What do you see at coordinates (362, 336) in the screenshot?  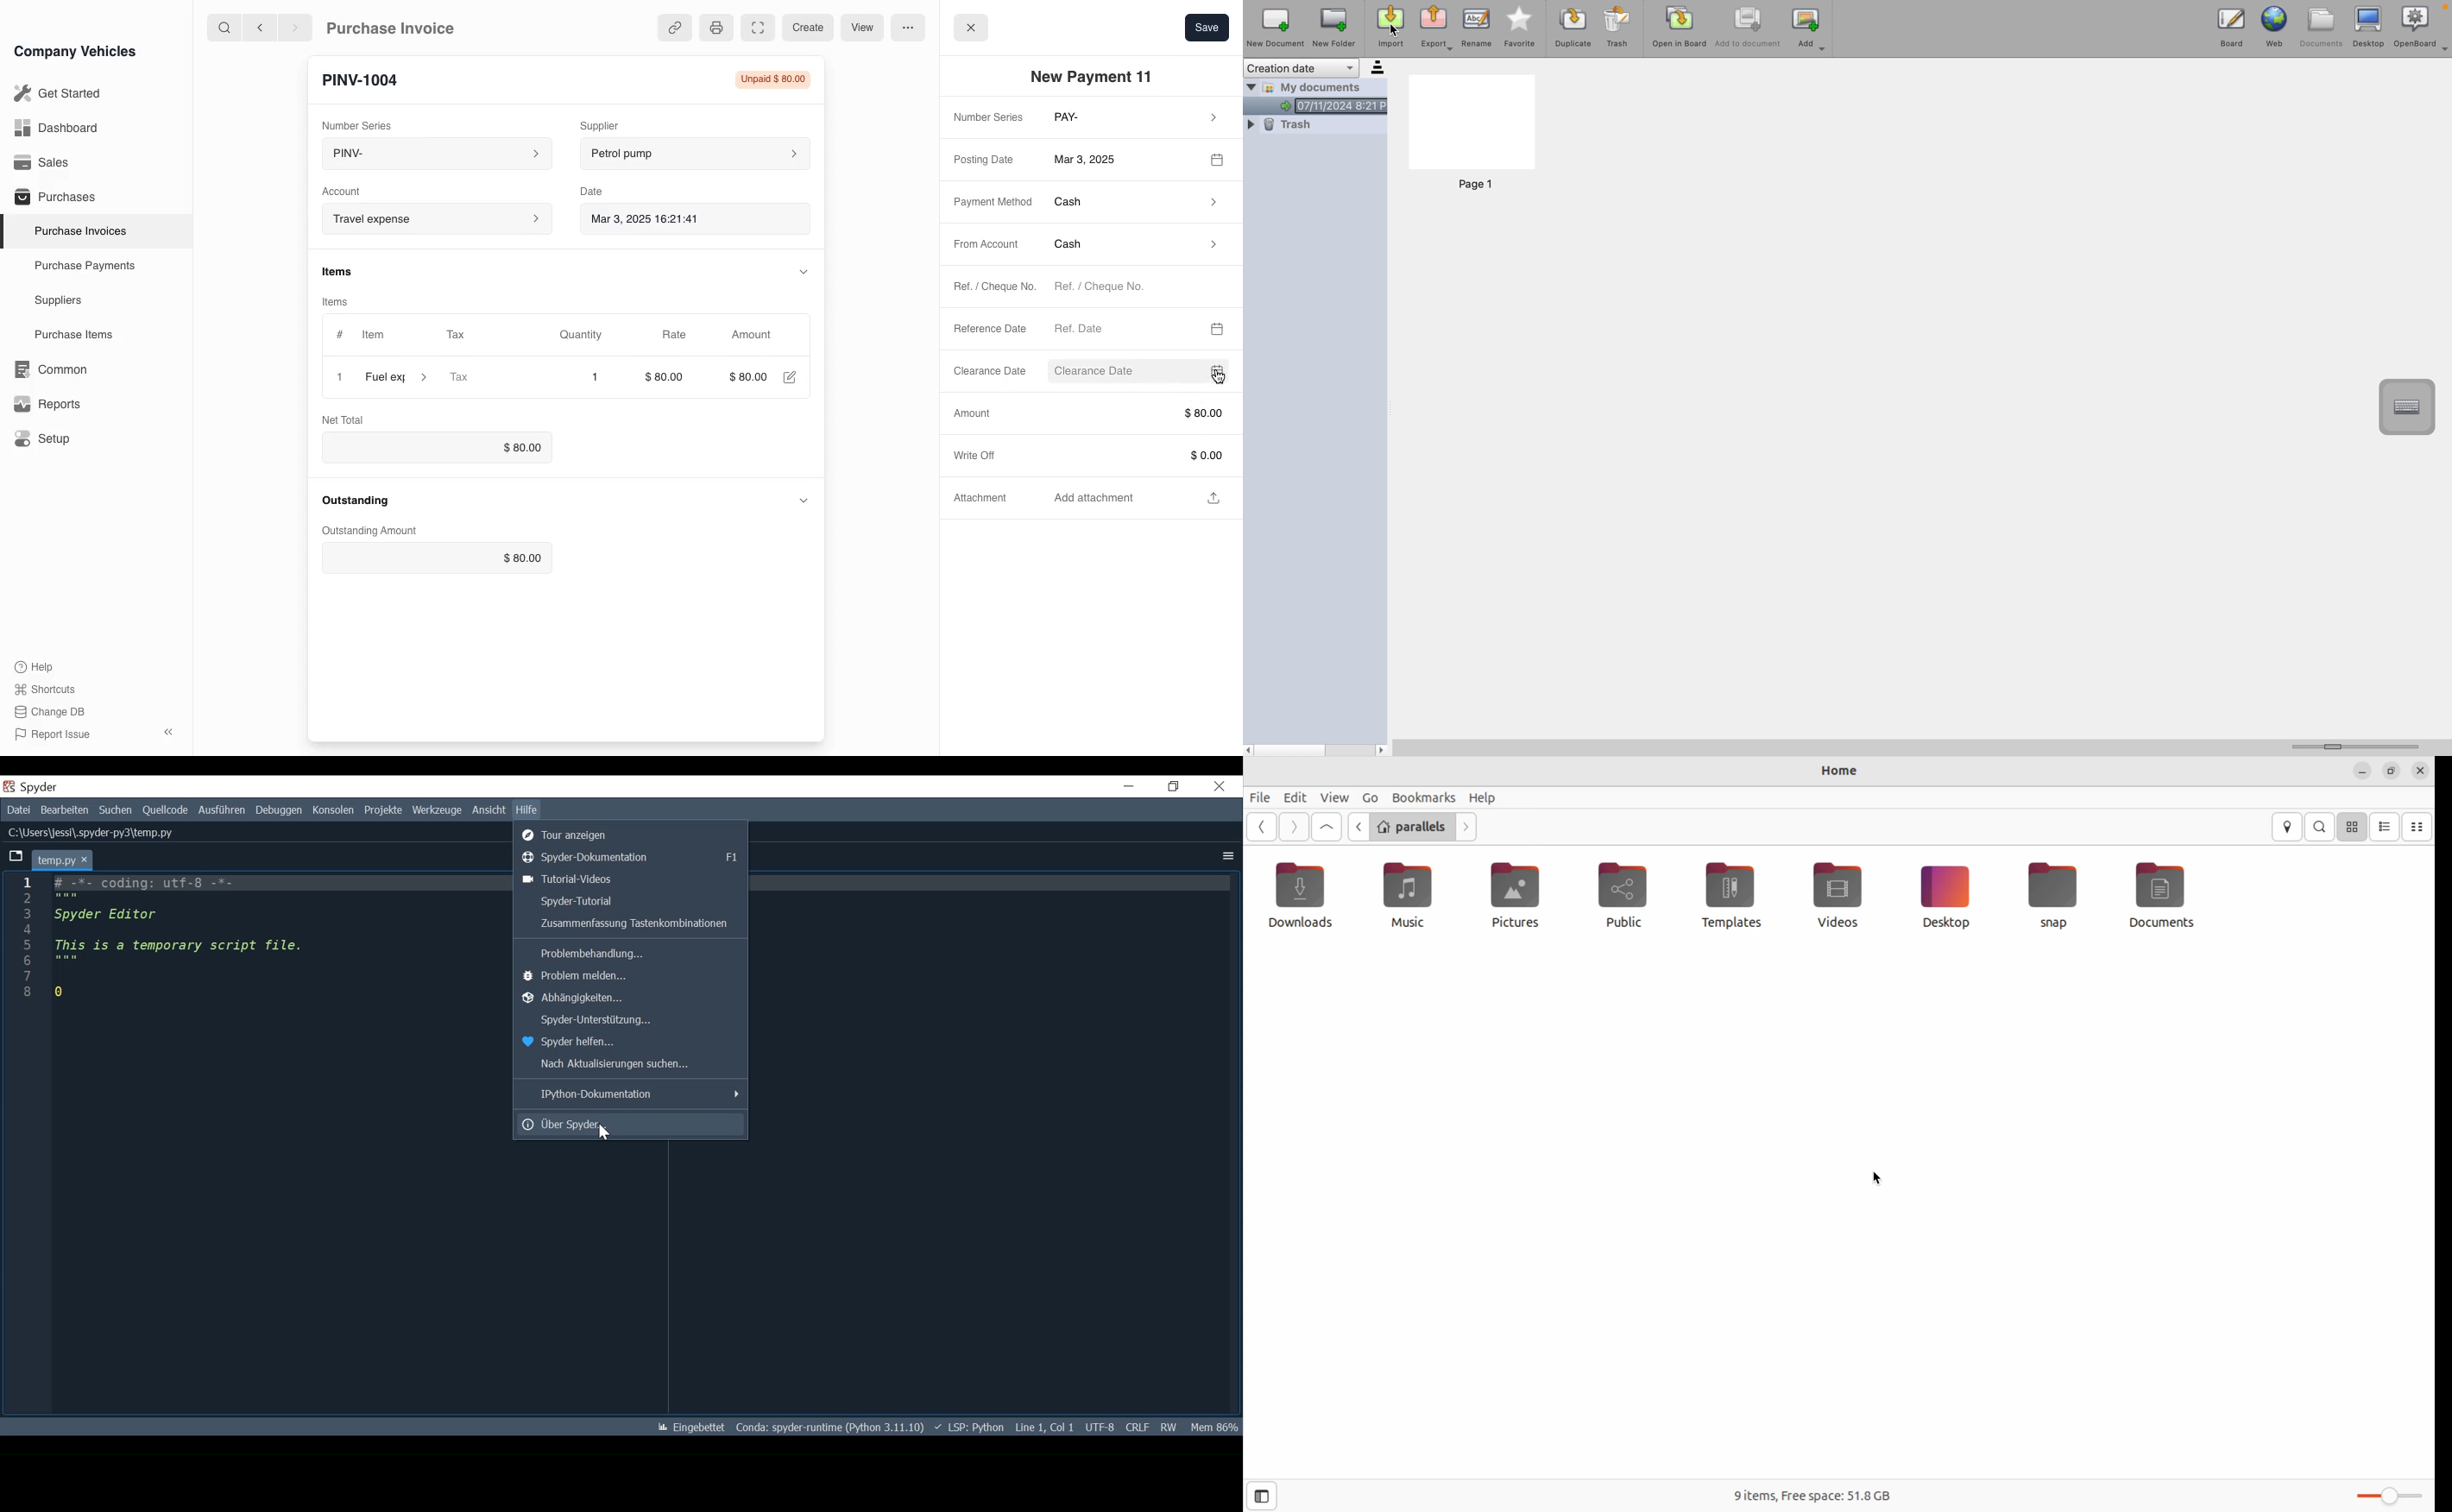 I see `Item` at bounding box center [362, 336].